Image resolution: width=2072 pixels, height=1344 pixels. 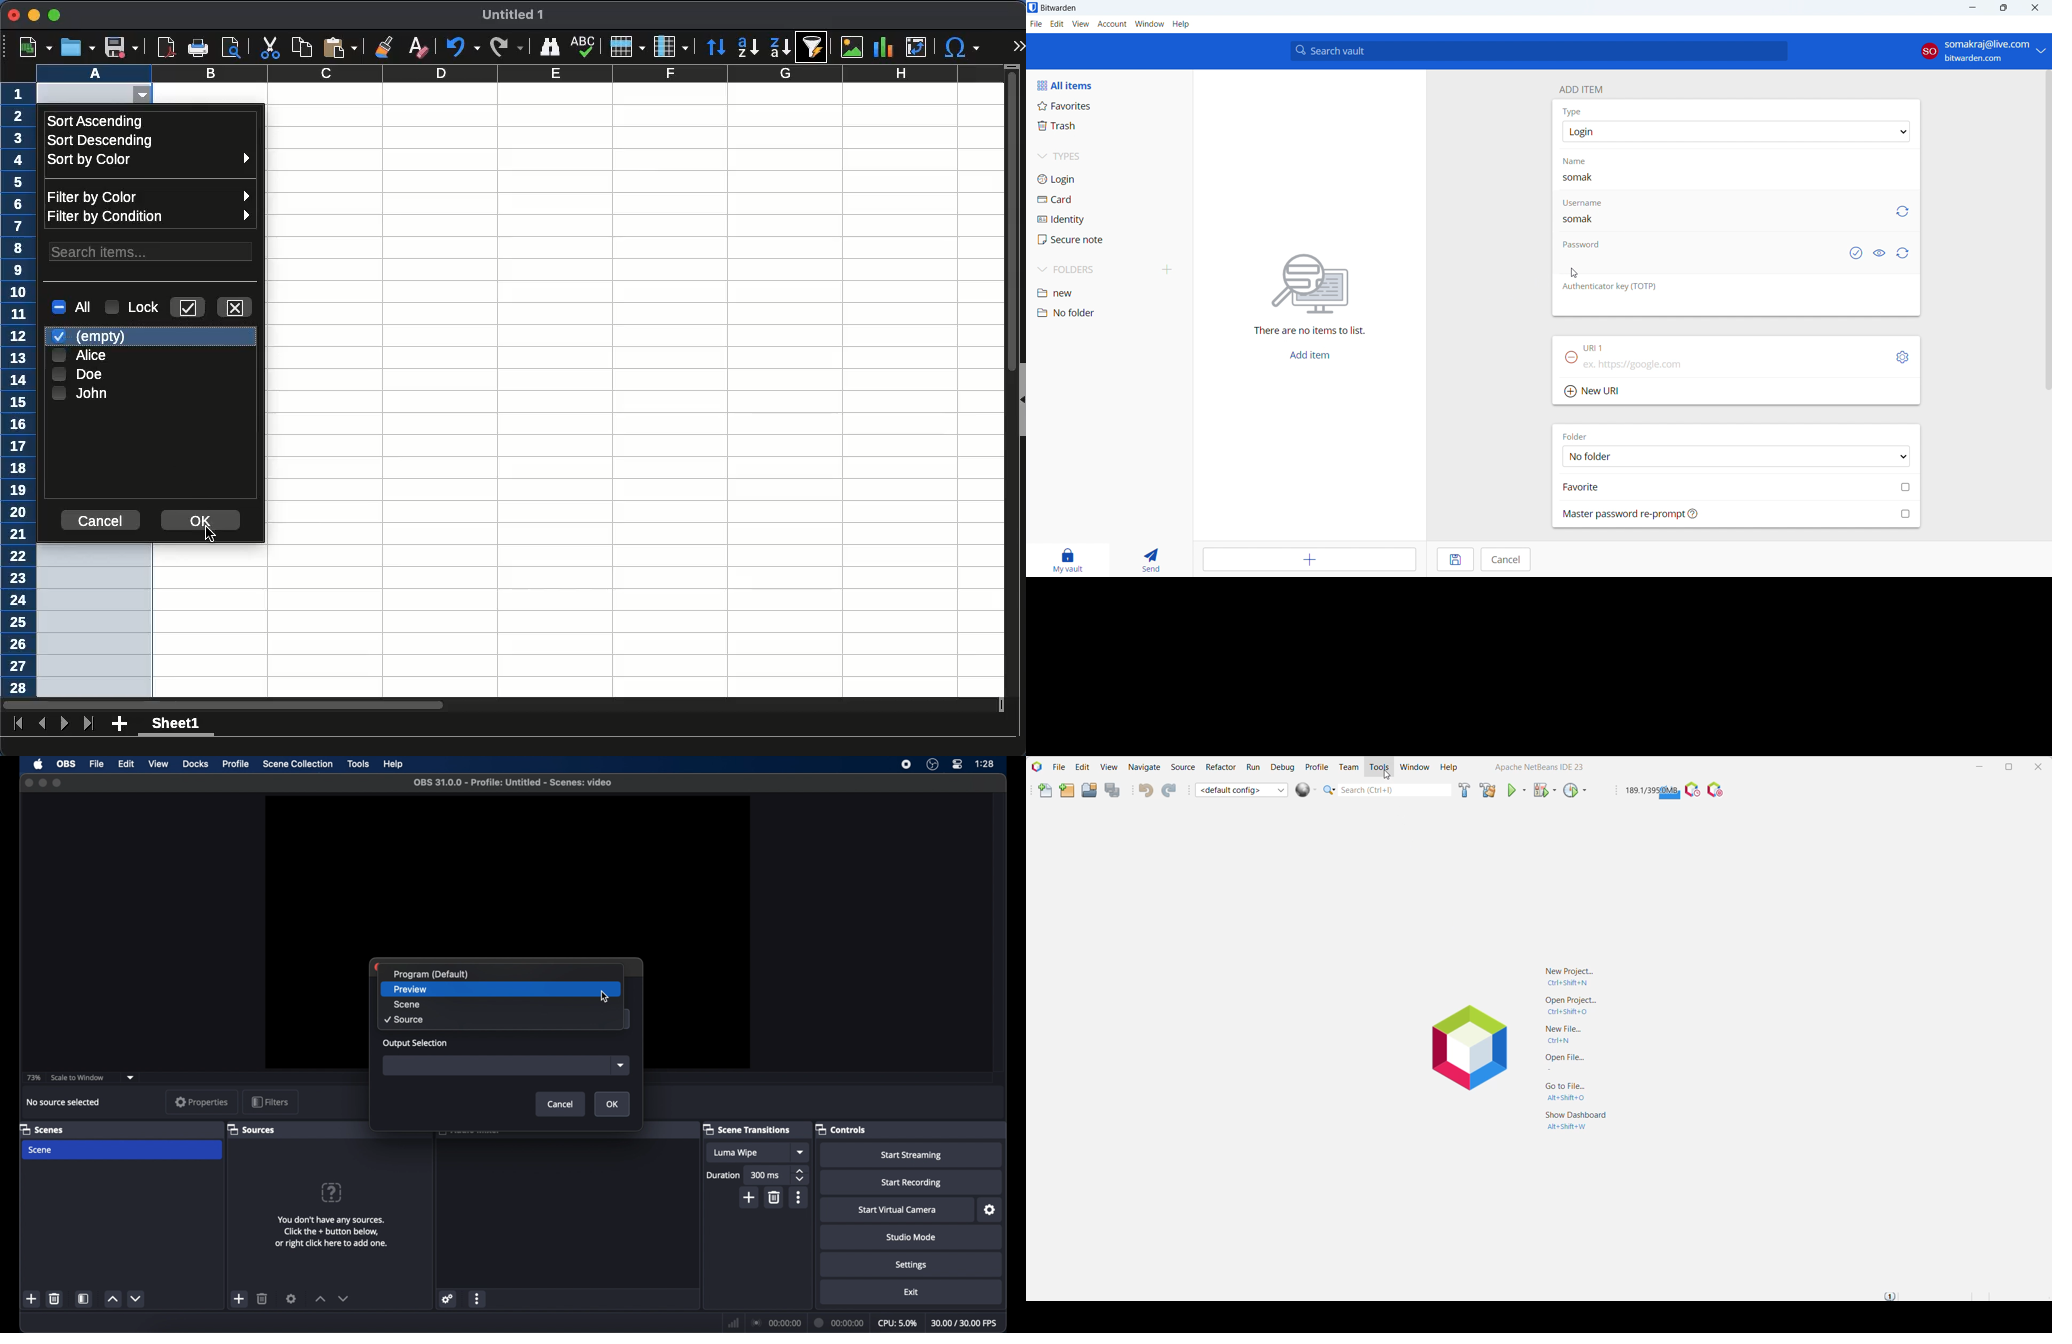 I want to click on sort descending, so click(x=99, y=140).